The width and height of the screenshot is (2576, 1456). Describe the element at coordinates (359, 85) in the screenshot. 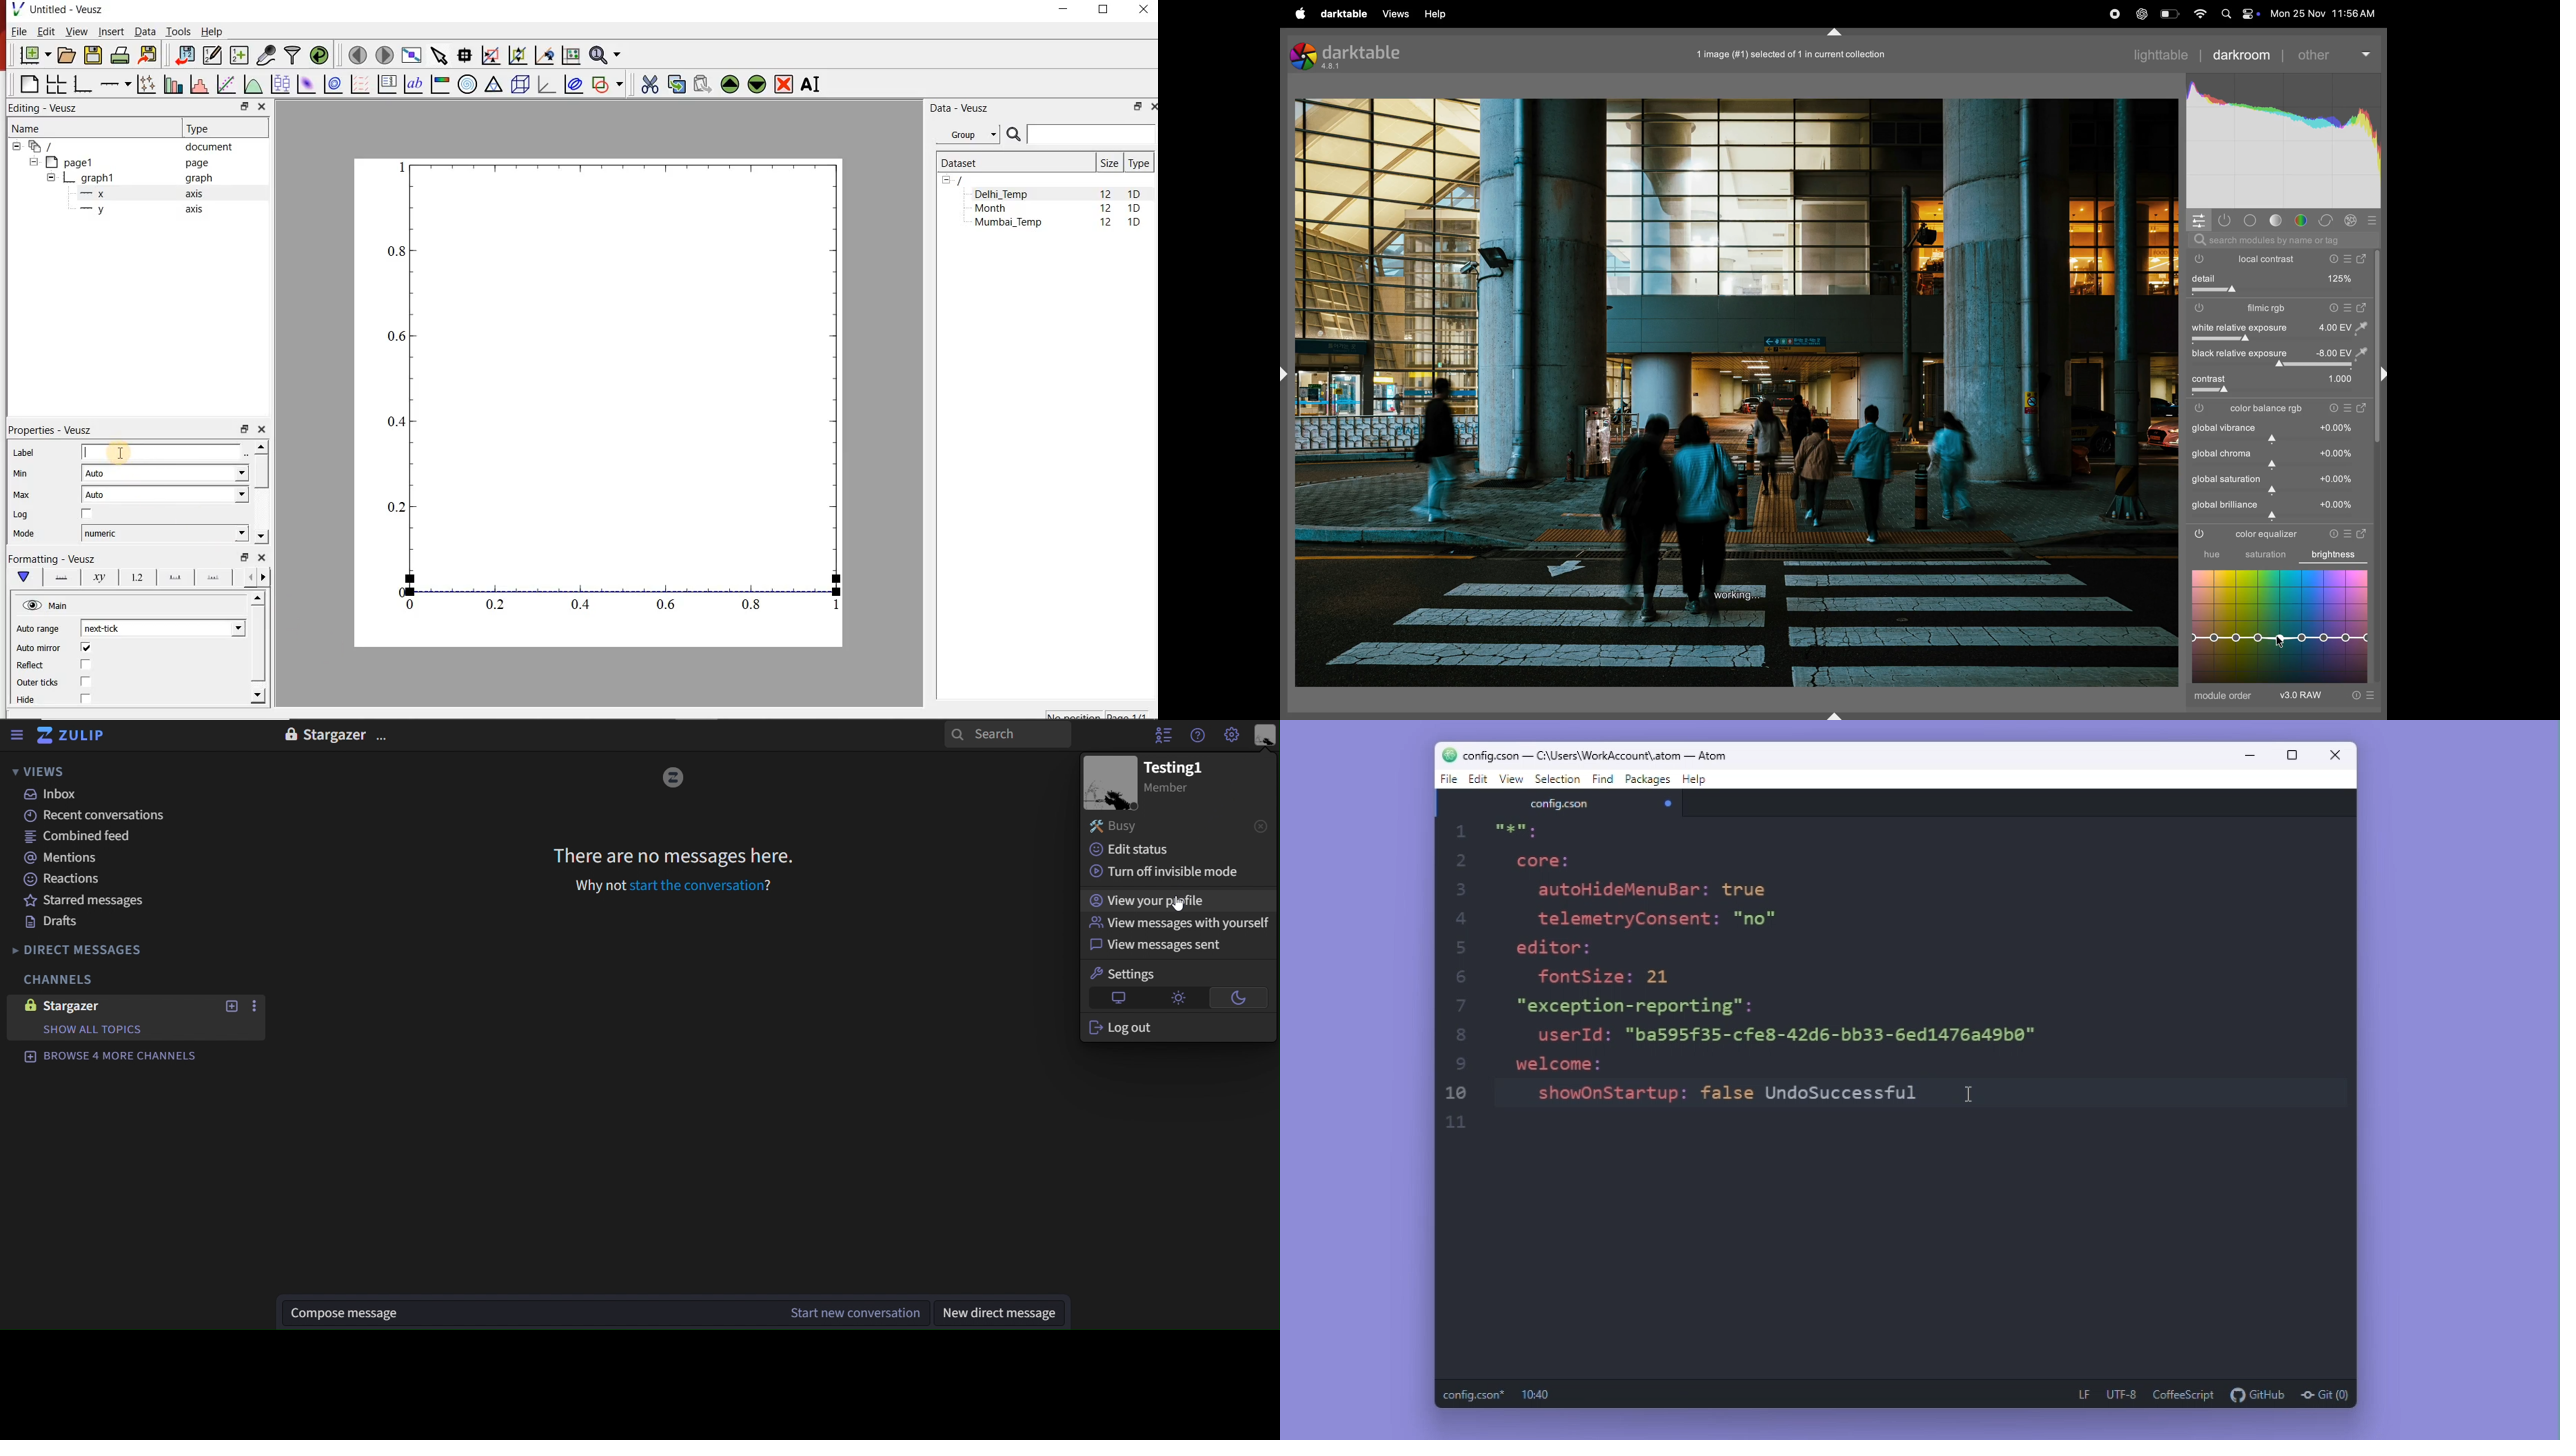

I see `plot a vector field` at that location.